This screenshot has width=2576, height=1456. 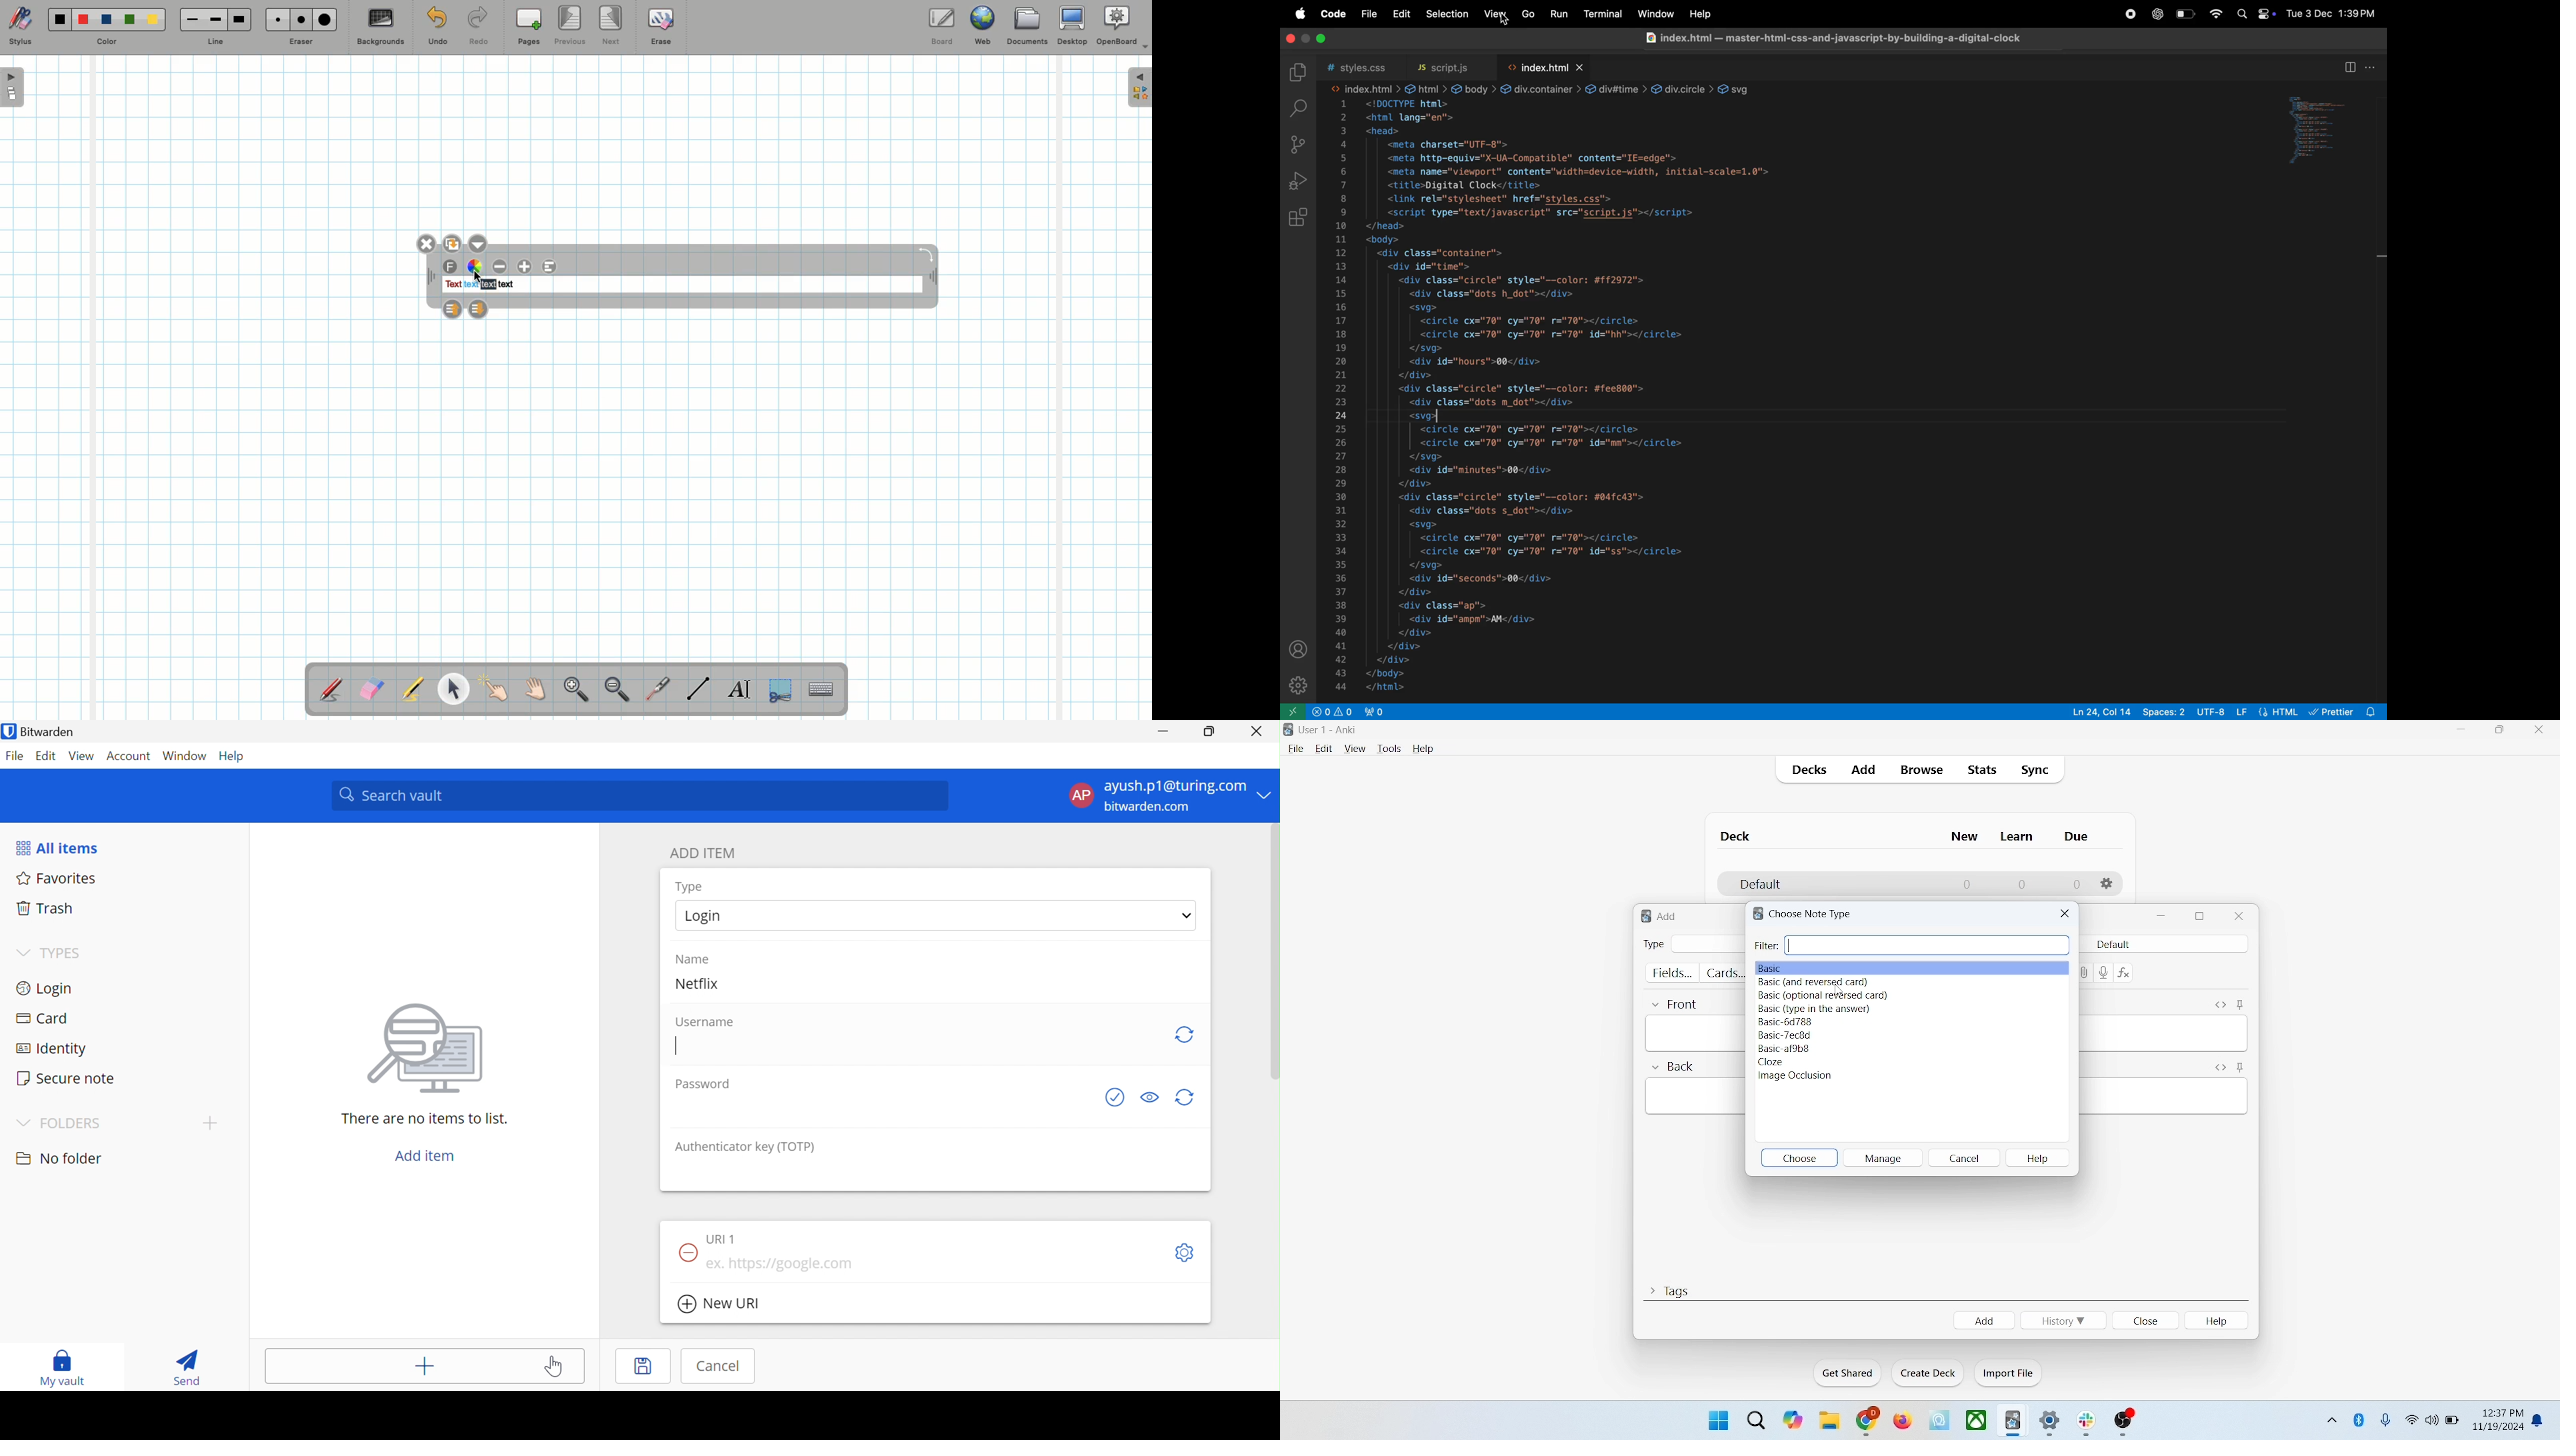 What do you see at coordinates (1868, 1421) in the screenshot?
I see `chrome` at bounding box center [1868, 1421].